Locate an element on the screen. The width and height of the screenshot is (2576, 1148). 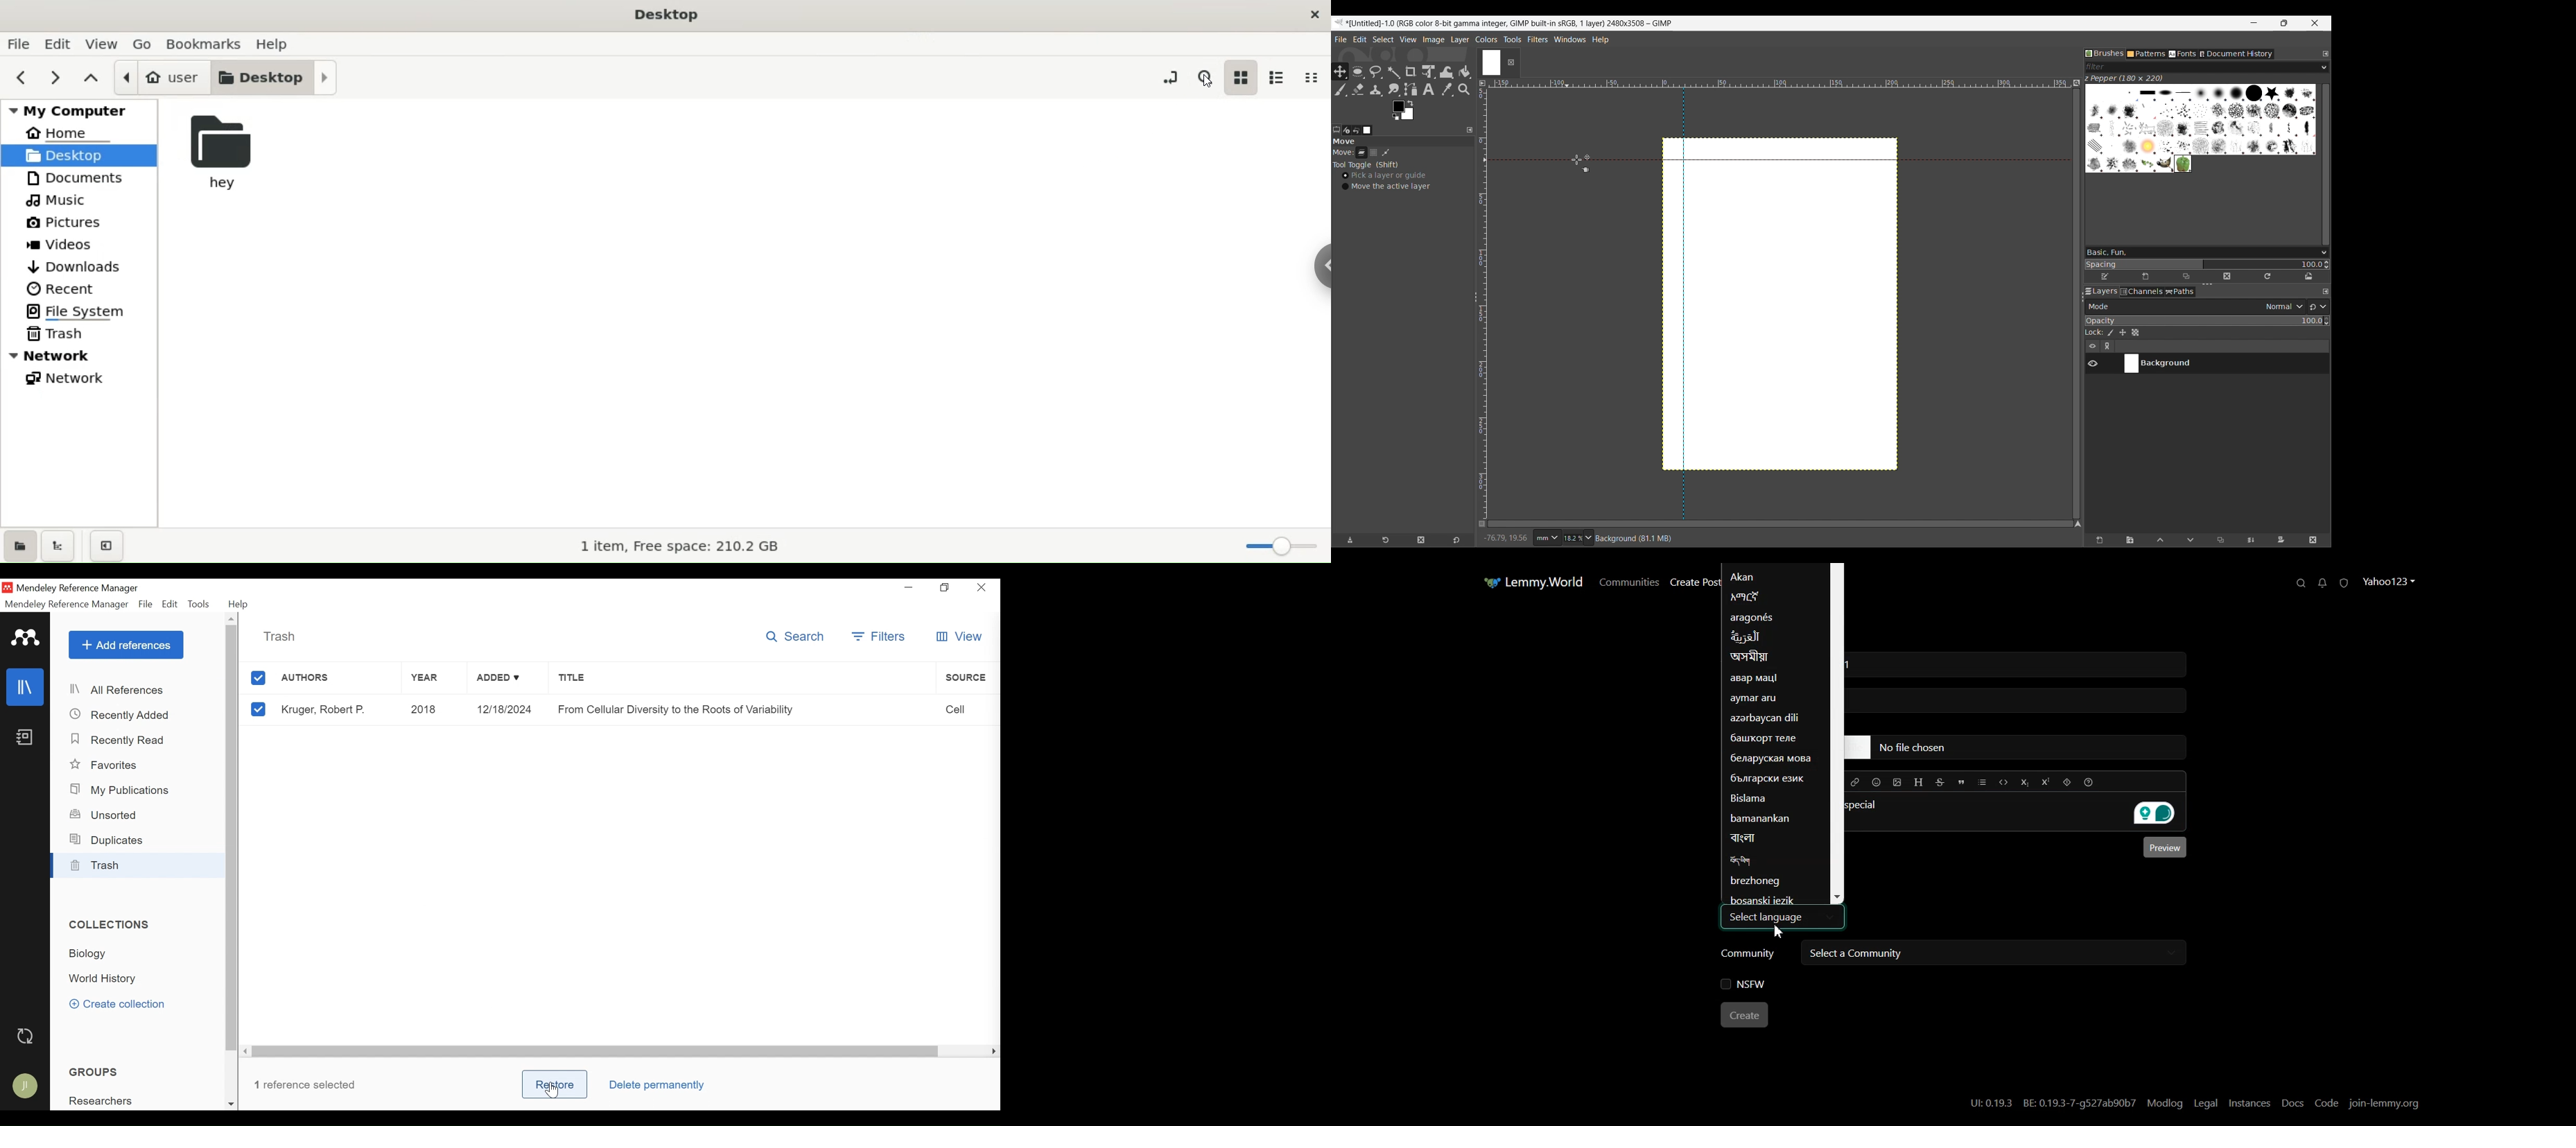
NSFW is located at coordinates (1744, 985).